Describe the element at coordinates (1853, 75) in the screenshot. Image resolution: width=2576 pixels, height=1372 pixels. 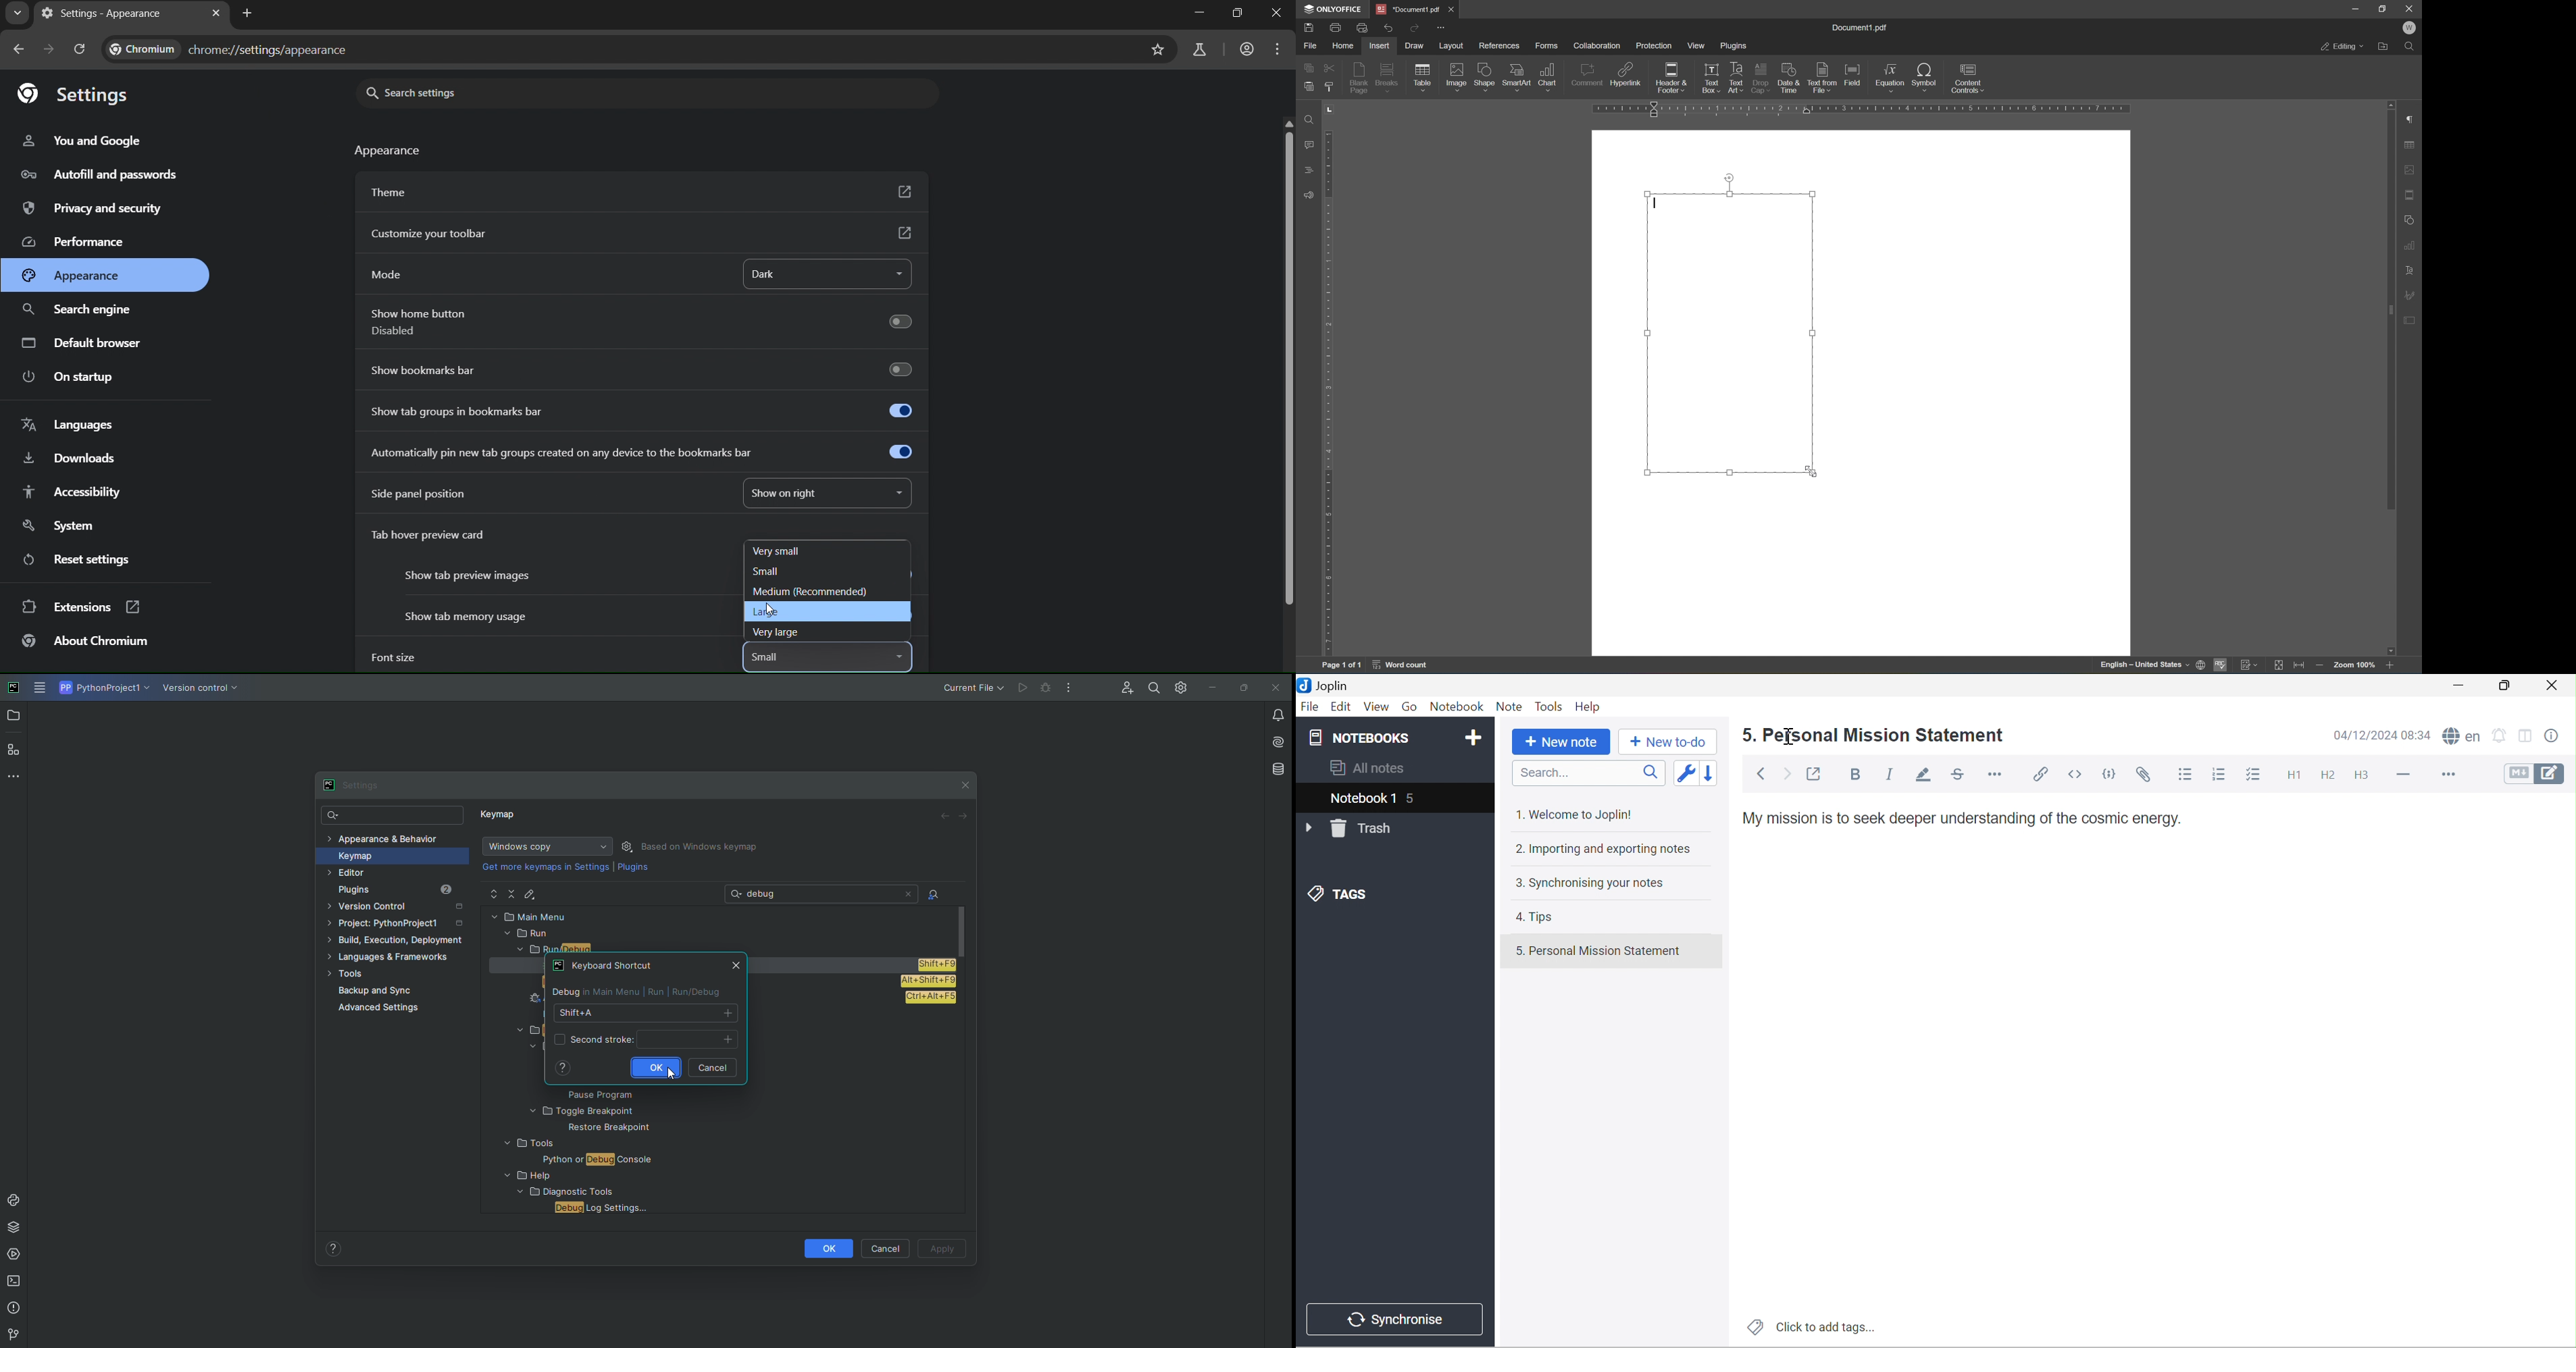
I see `field` at that location.